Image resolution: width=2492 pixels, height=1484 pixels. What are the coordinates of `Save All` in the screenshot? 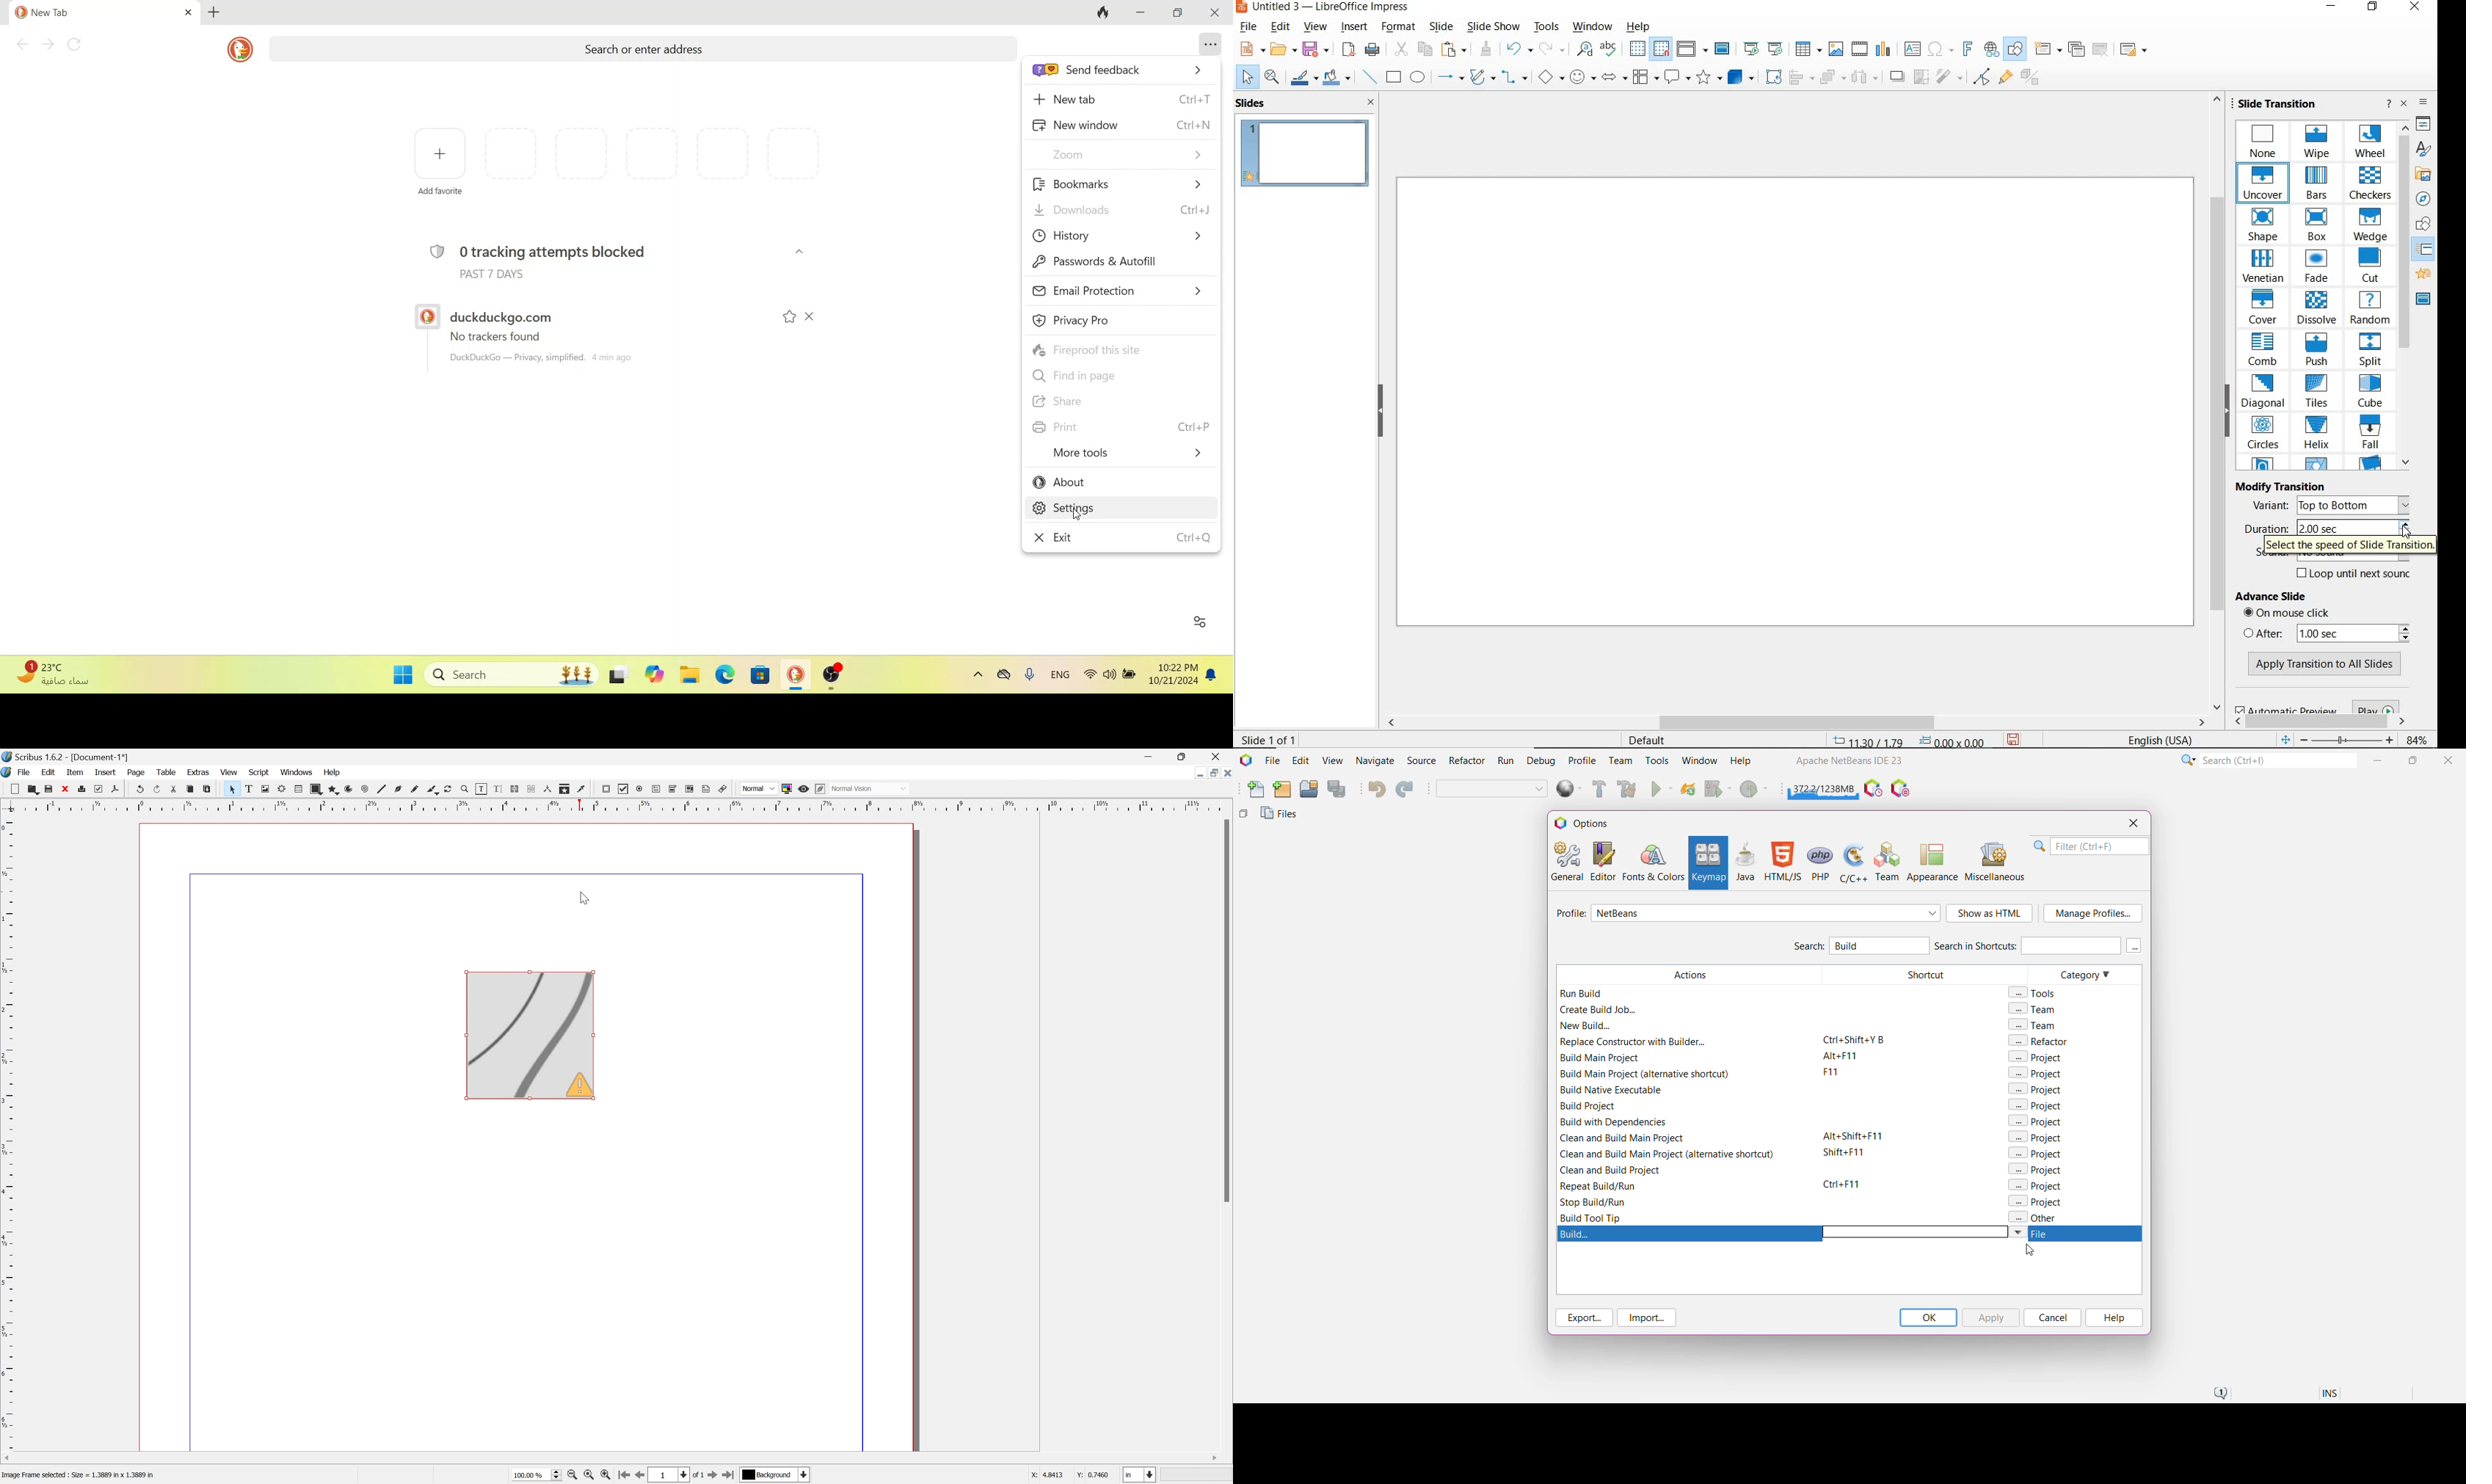 It's located at (1338, 789).